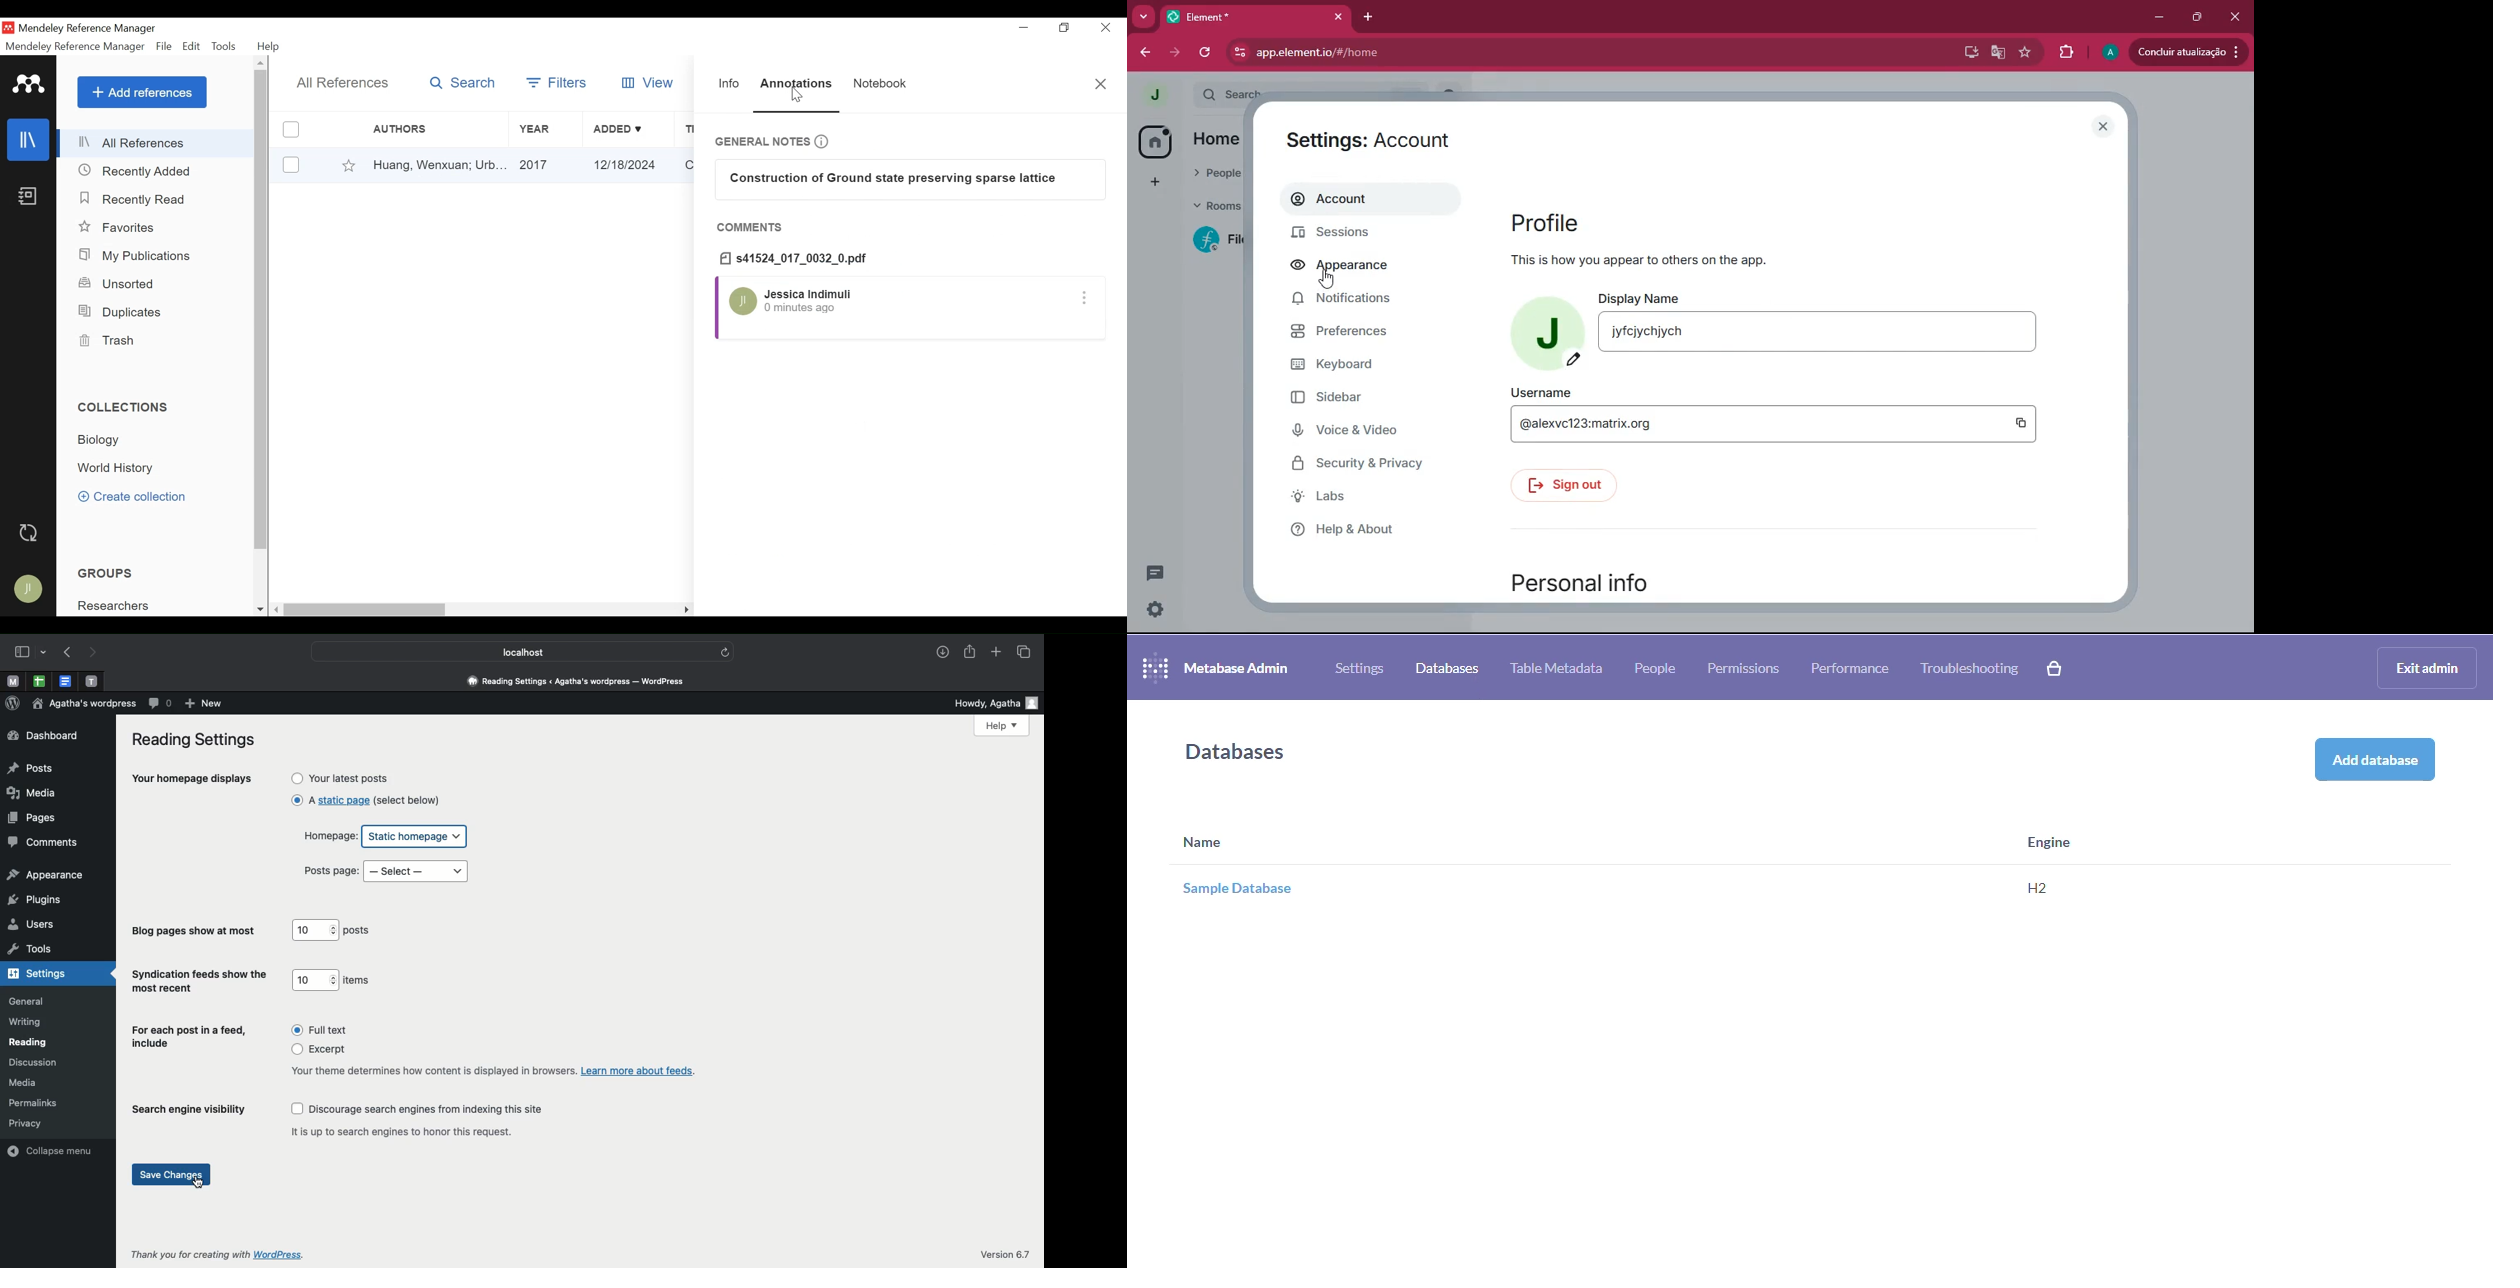 This screenshot has width=2520, height=1288. What do you see at coordinates (32, 532) in the screenshot?
I see `Sync` at bounding box center [32, 532].